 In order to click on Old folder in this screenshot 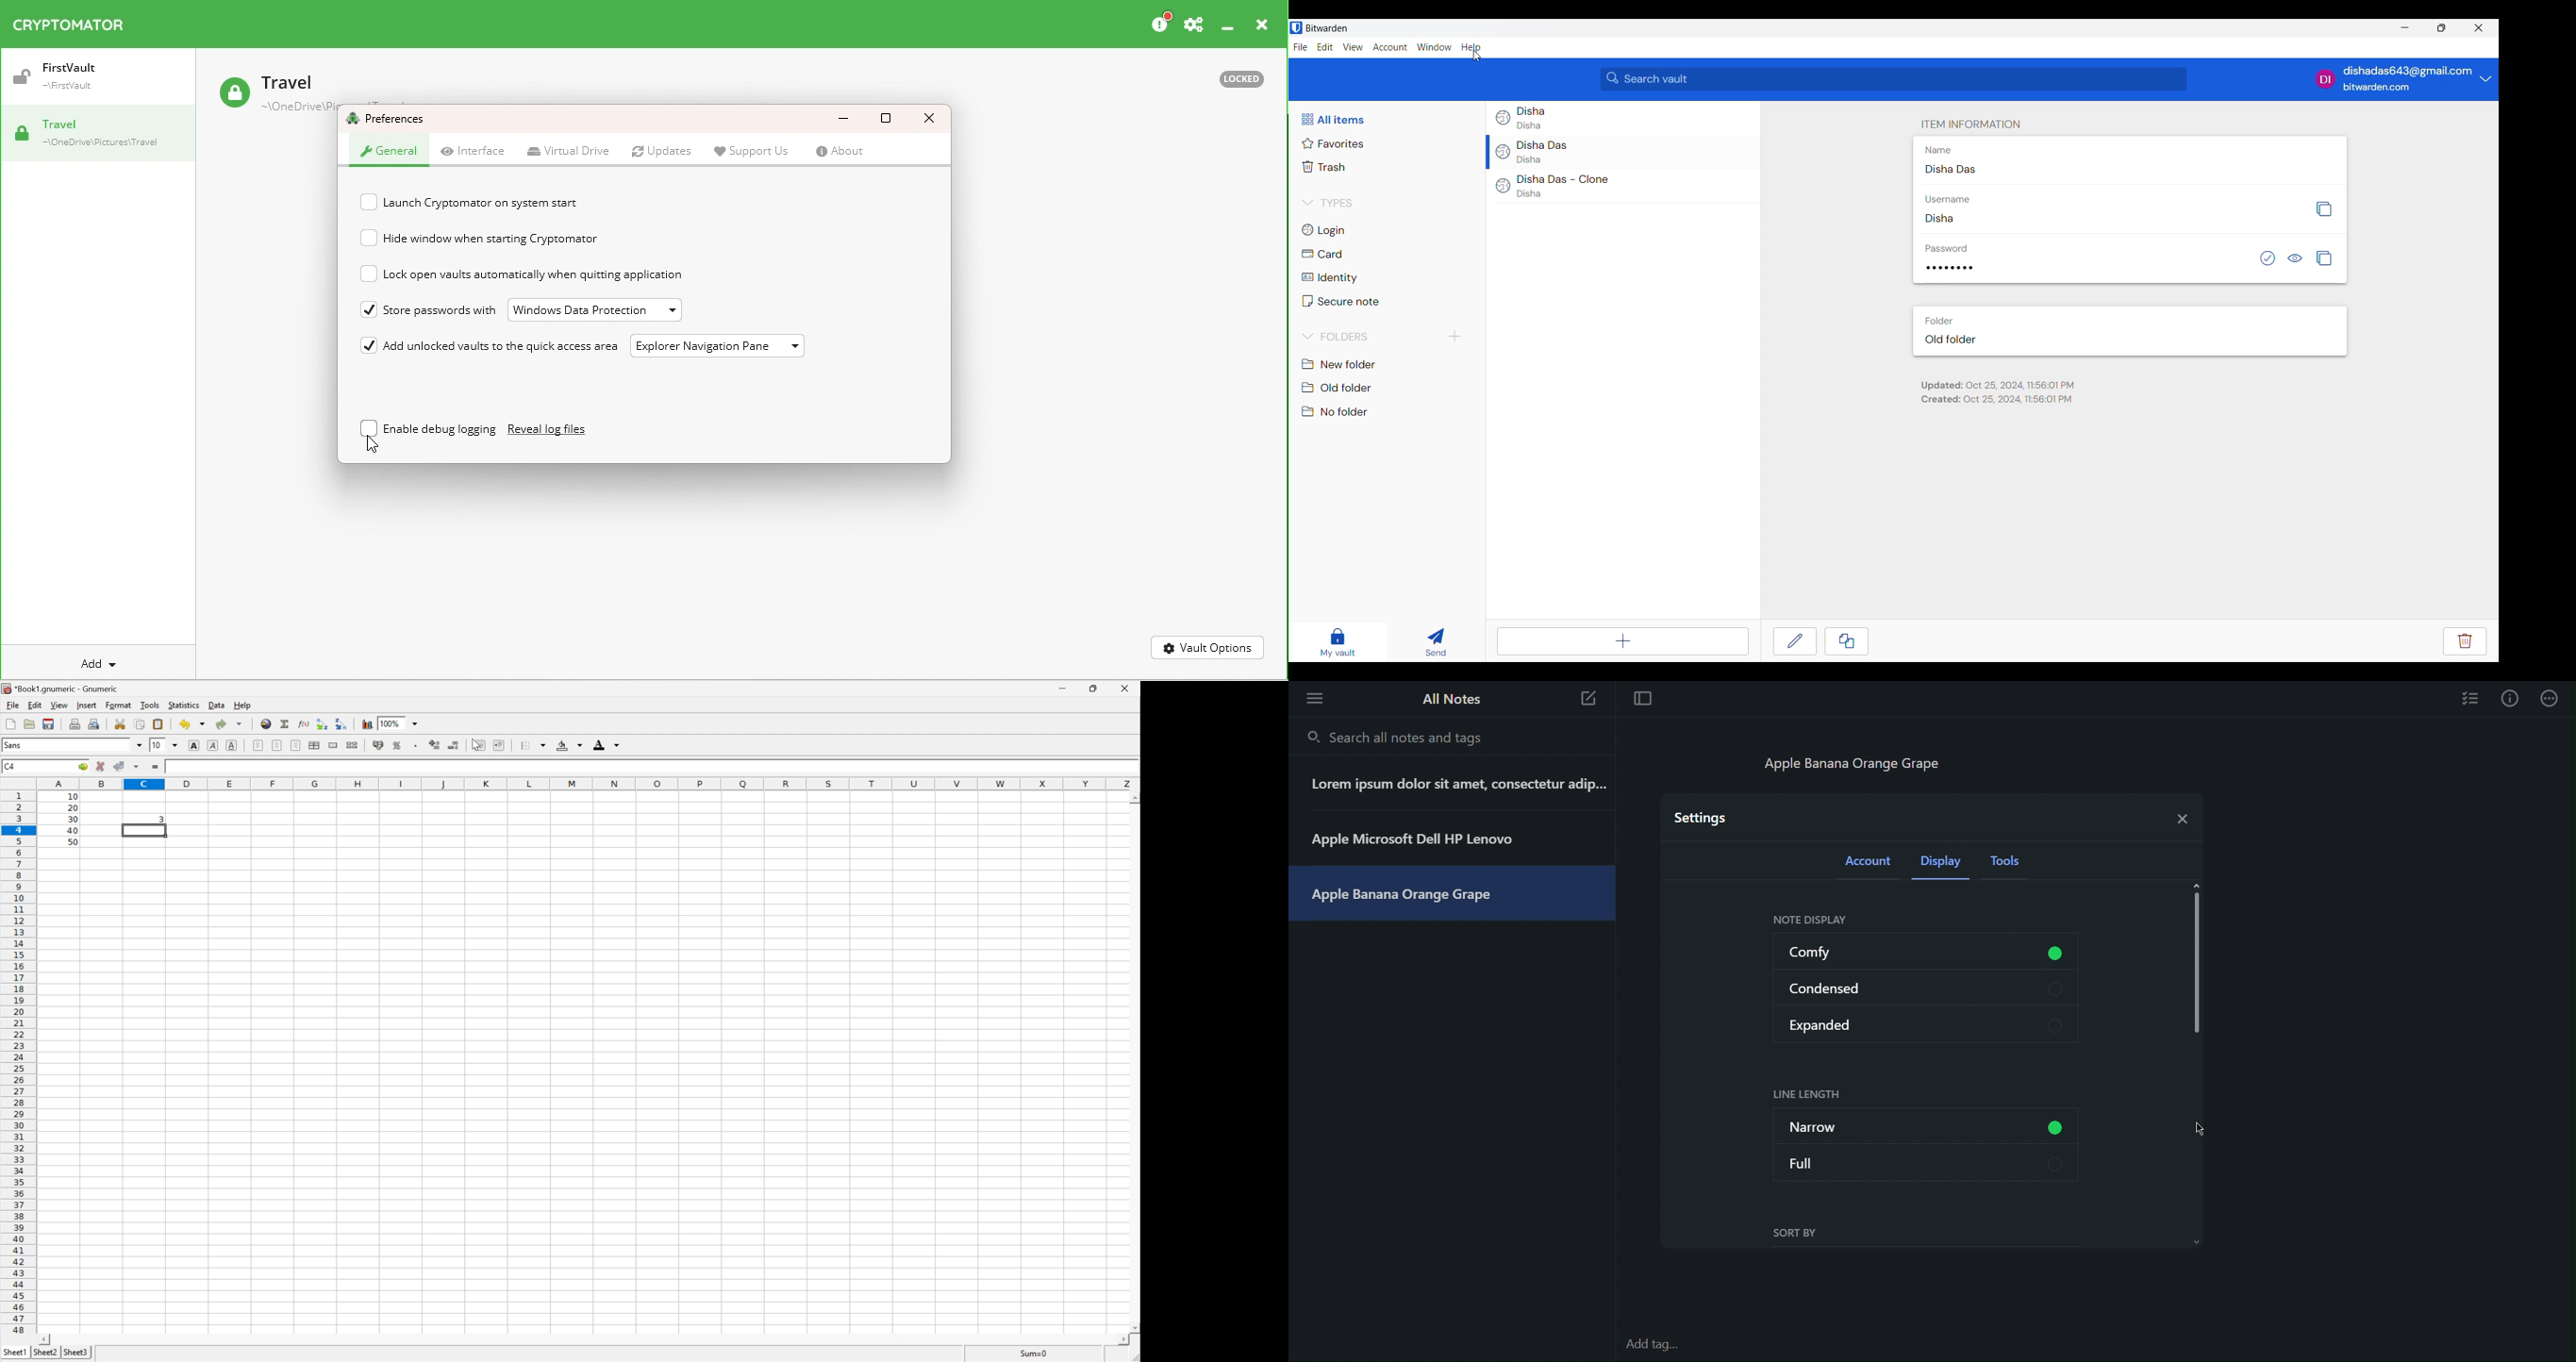, I will do `click(1340, 388)`.